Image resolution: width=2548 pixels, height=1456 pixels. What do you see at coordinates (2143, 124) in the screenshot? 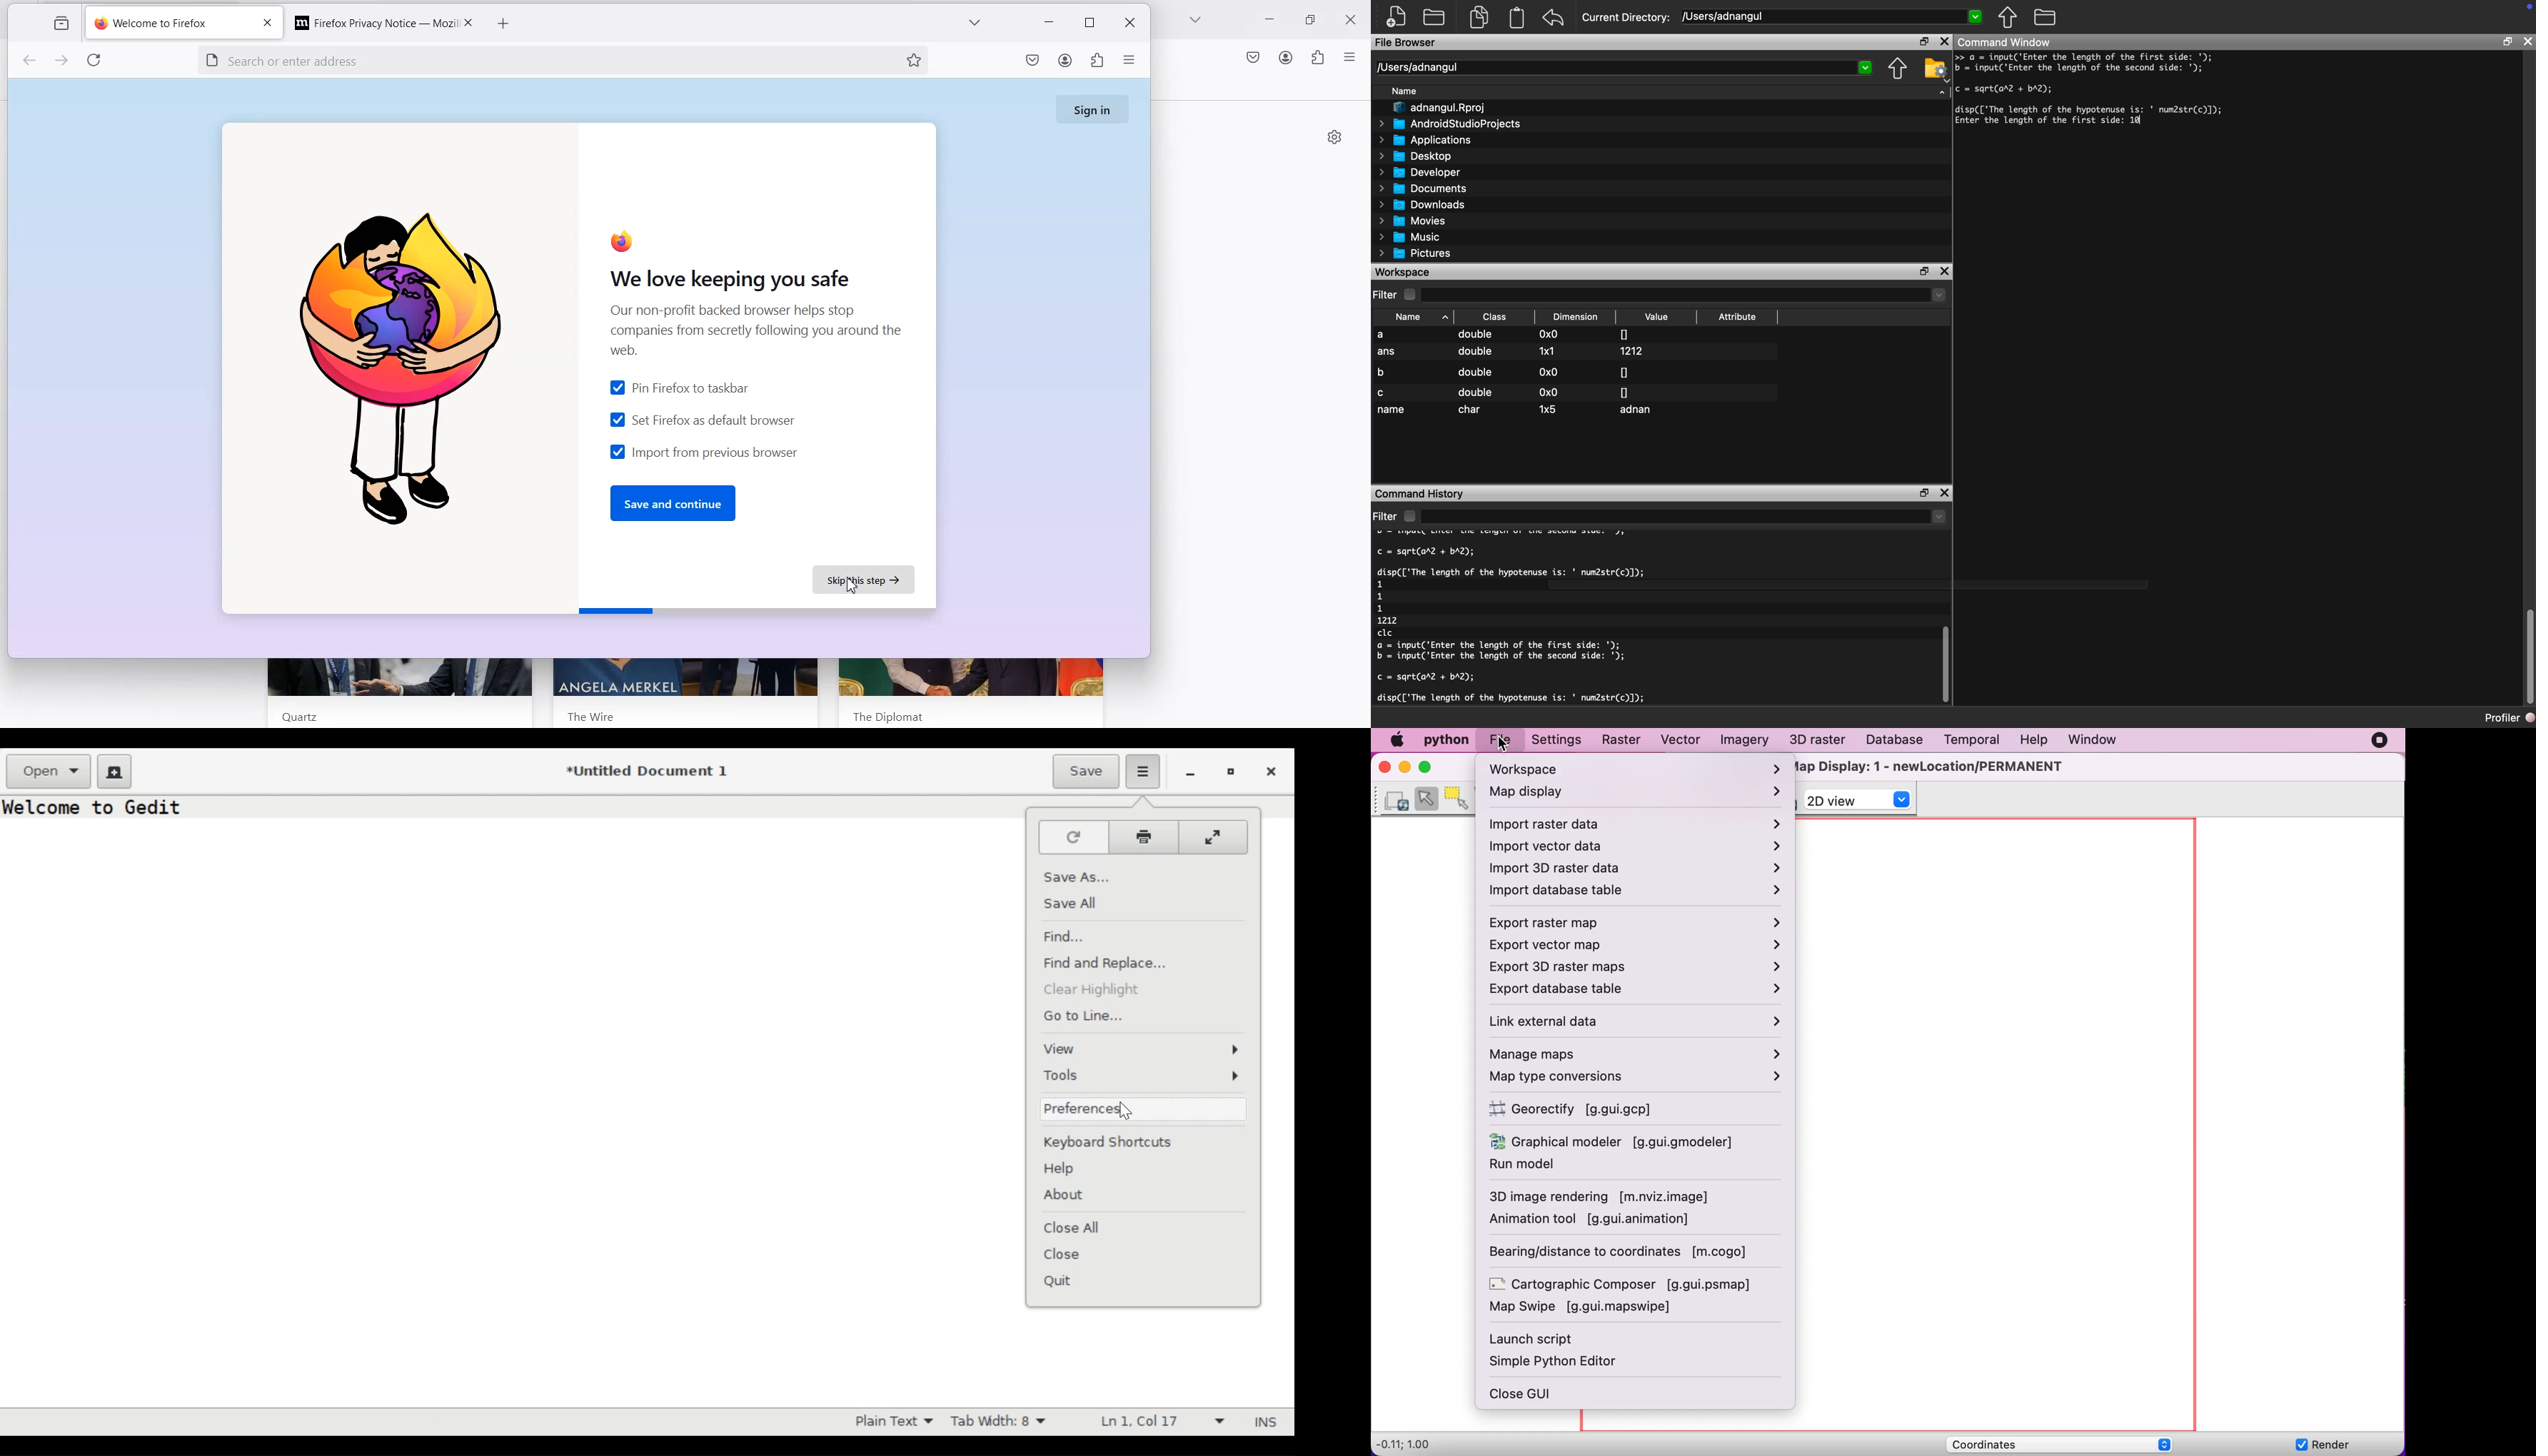
I see `typing cursor` at bounding box center [2143, 124].